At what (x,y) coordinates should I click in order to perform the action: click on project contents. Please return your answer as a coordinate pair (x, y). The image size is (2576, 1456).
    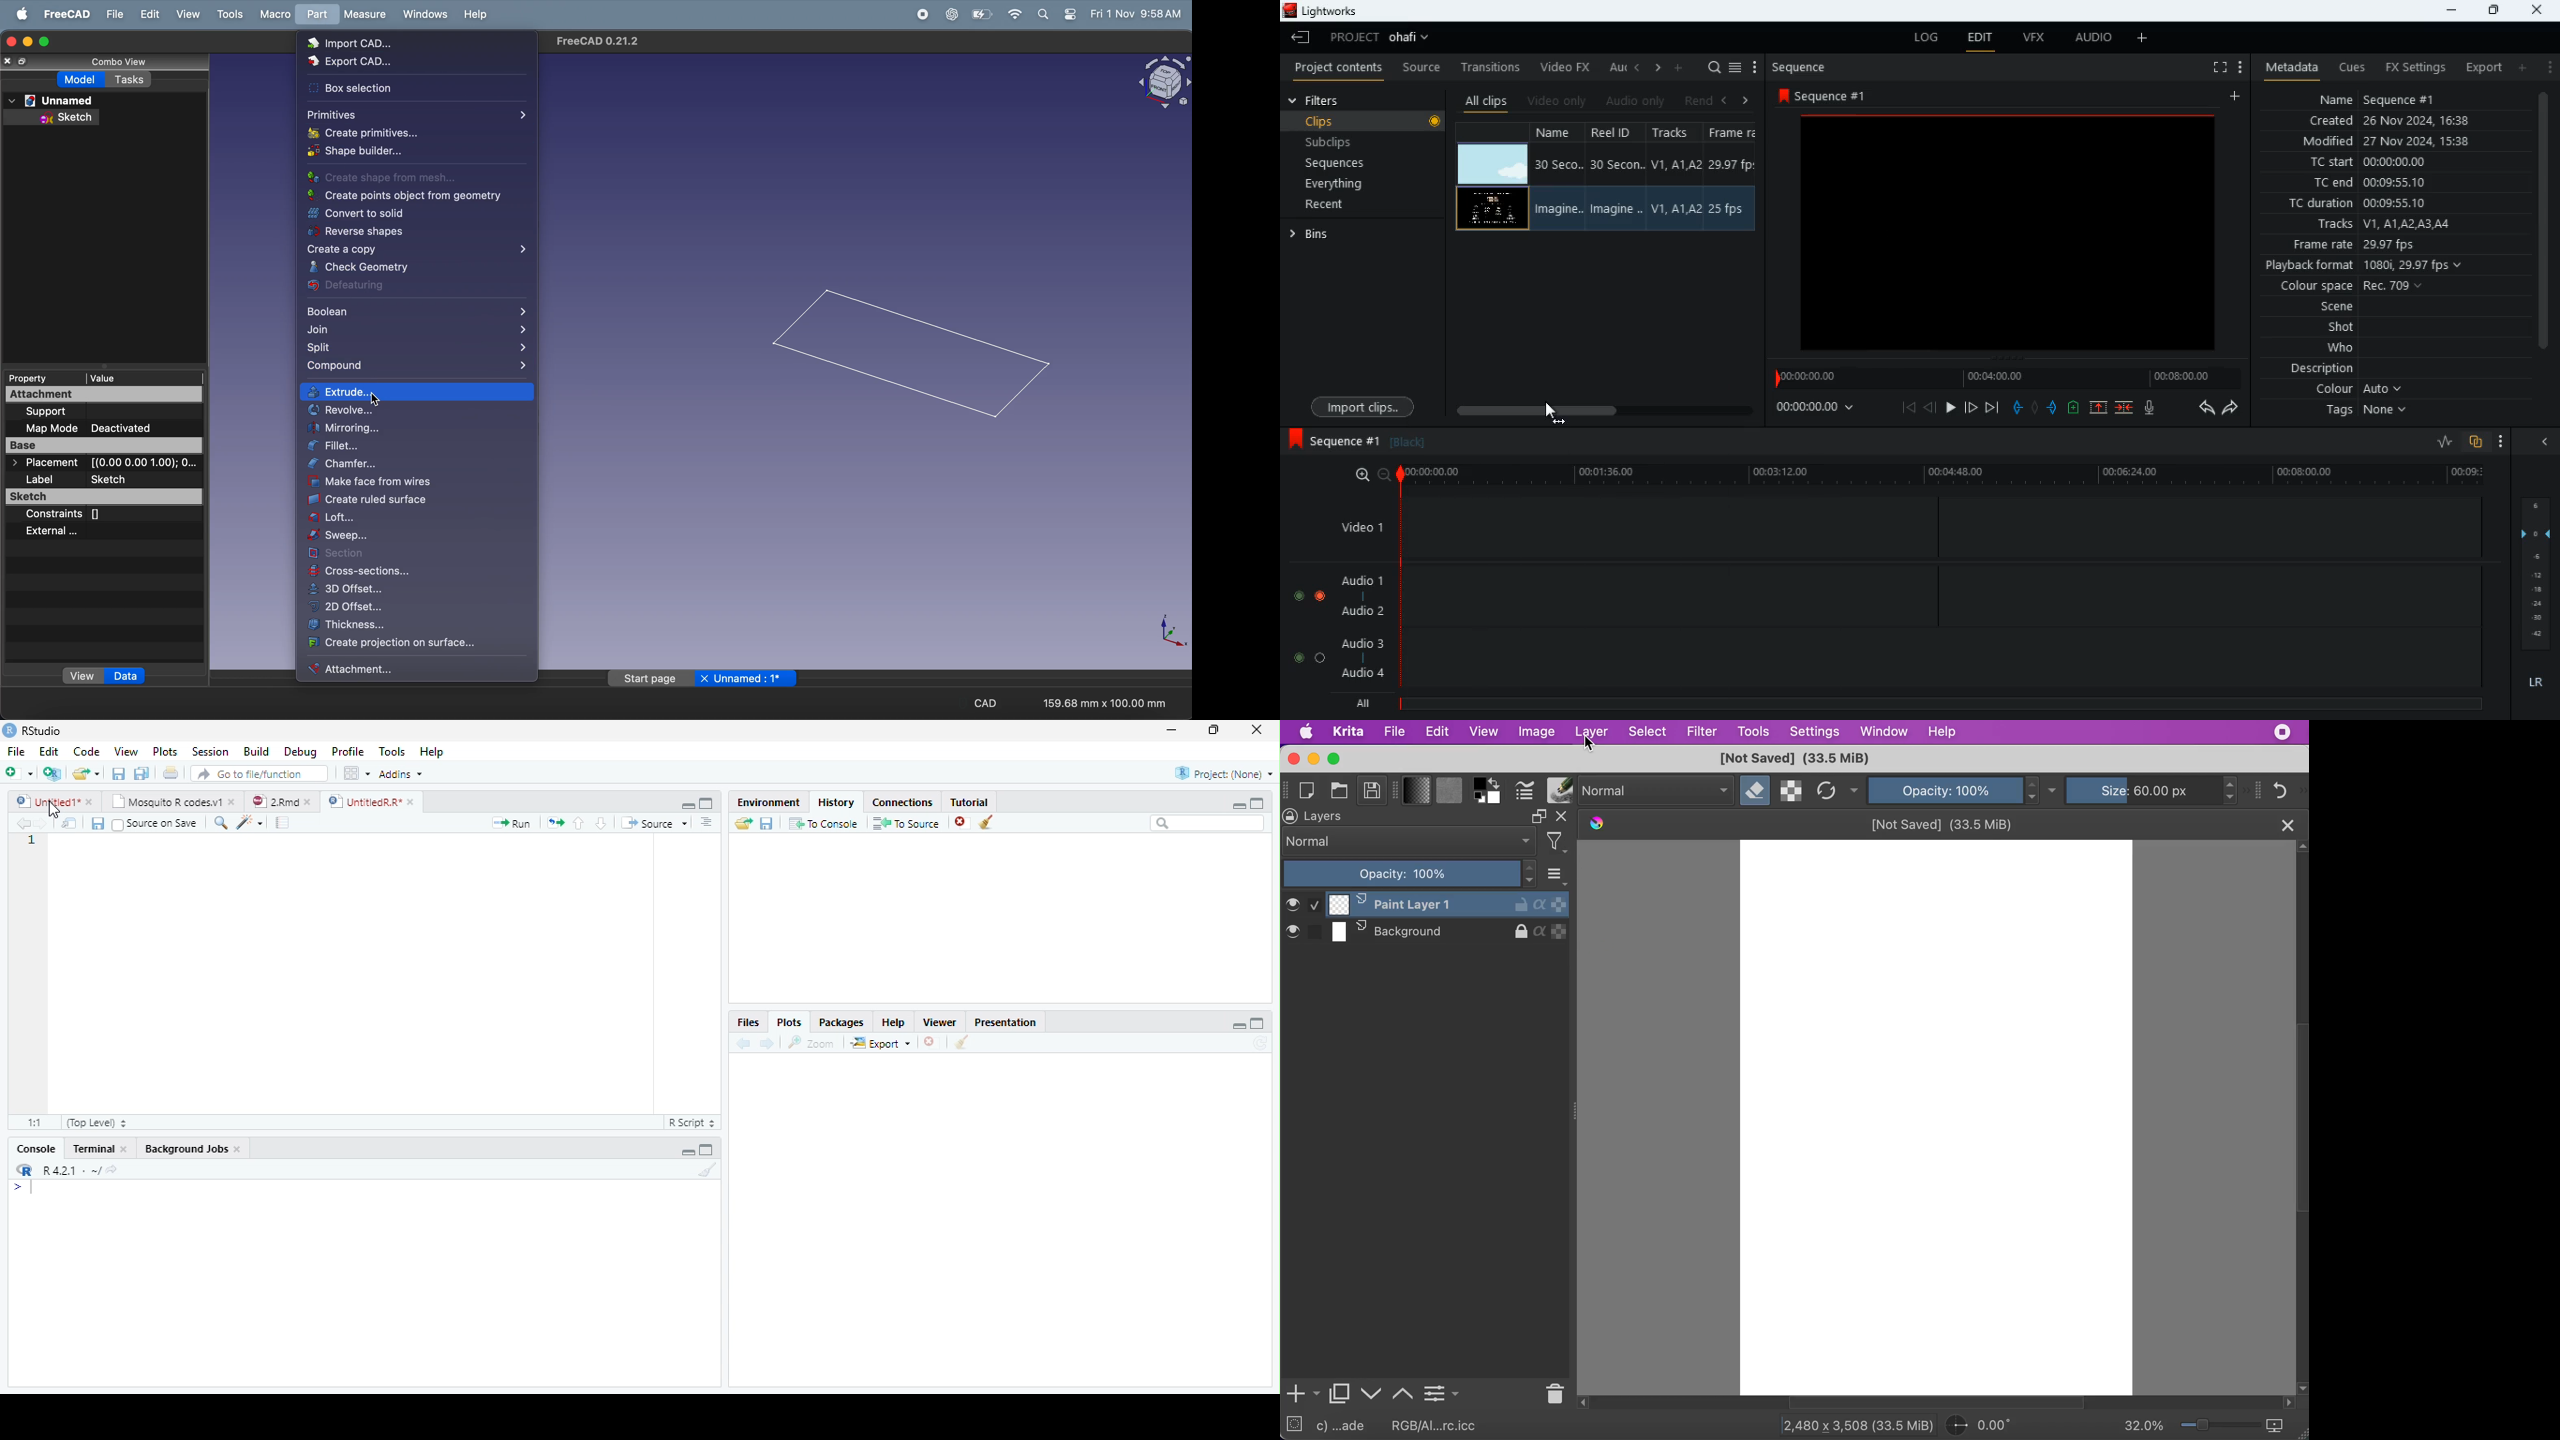
    Looking at the image, I should click on (1338, 66).